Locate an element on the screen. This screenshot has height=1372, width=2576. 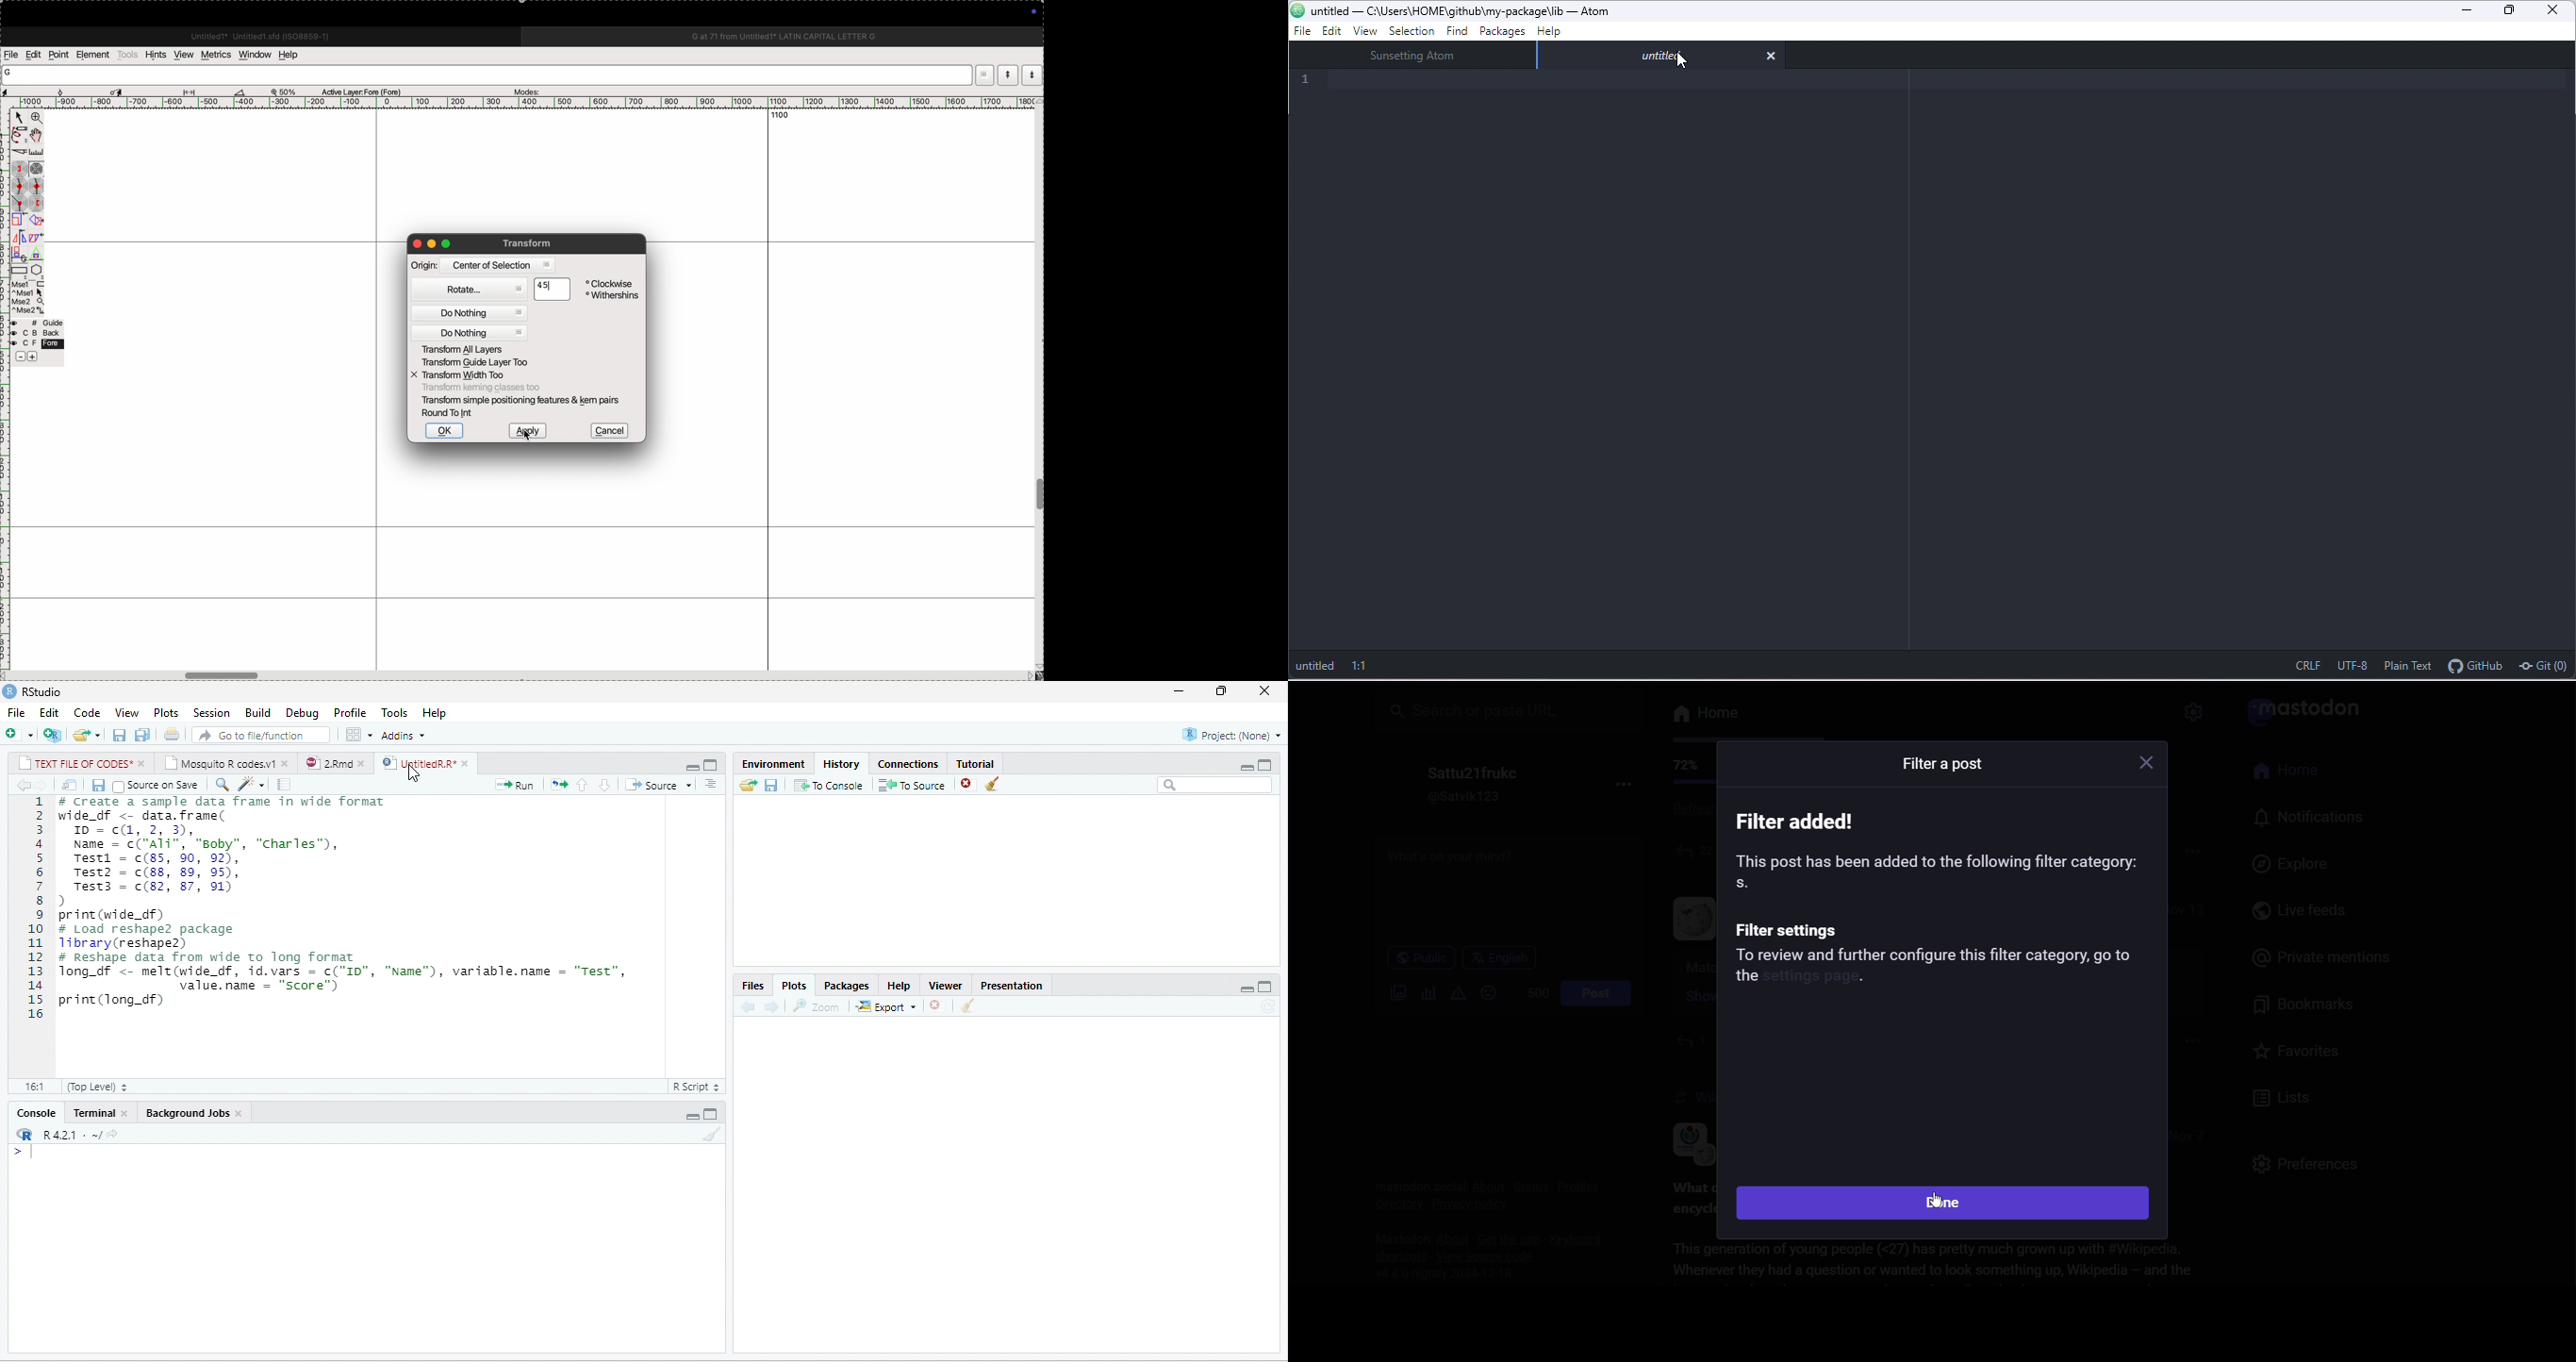
clear is located at coordinates (968, 1005).